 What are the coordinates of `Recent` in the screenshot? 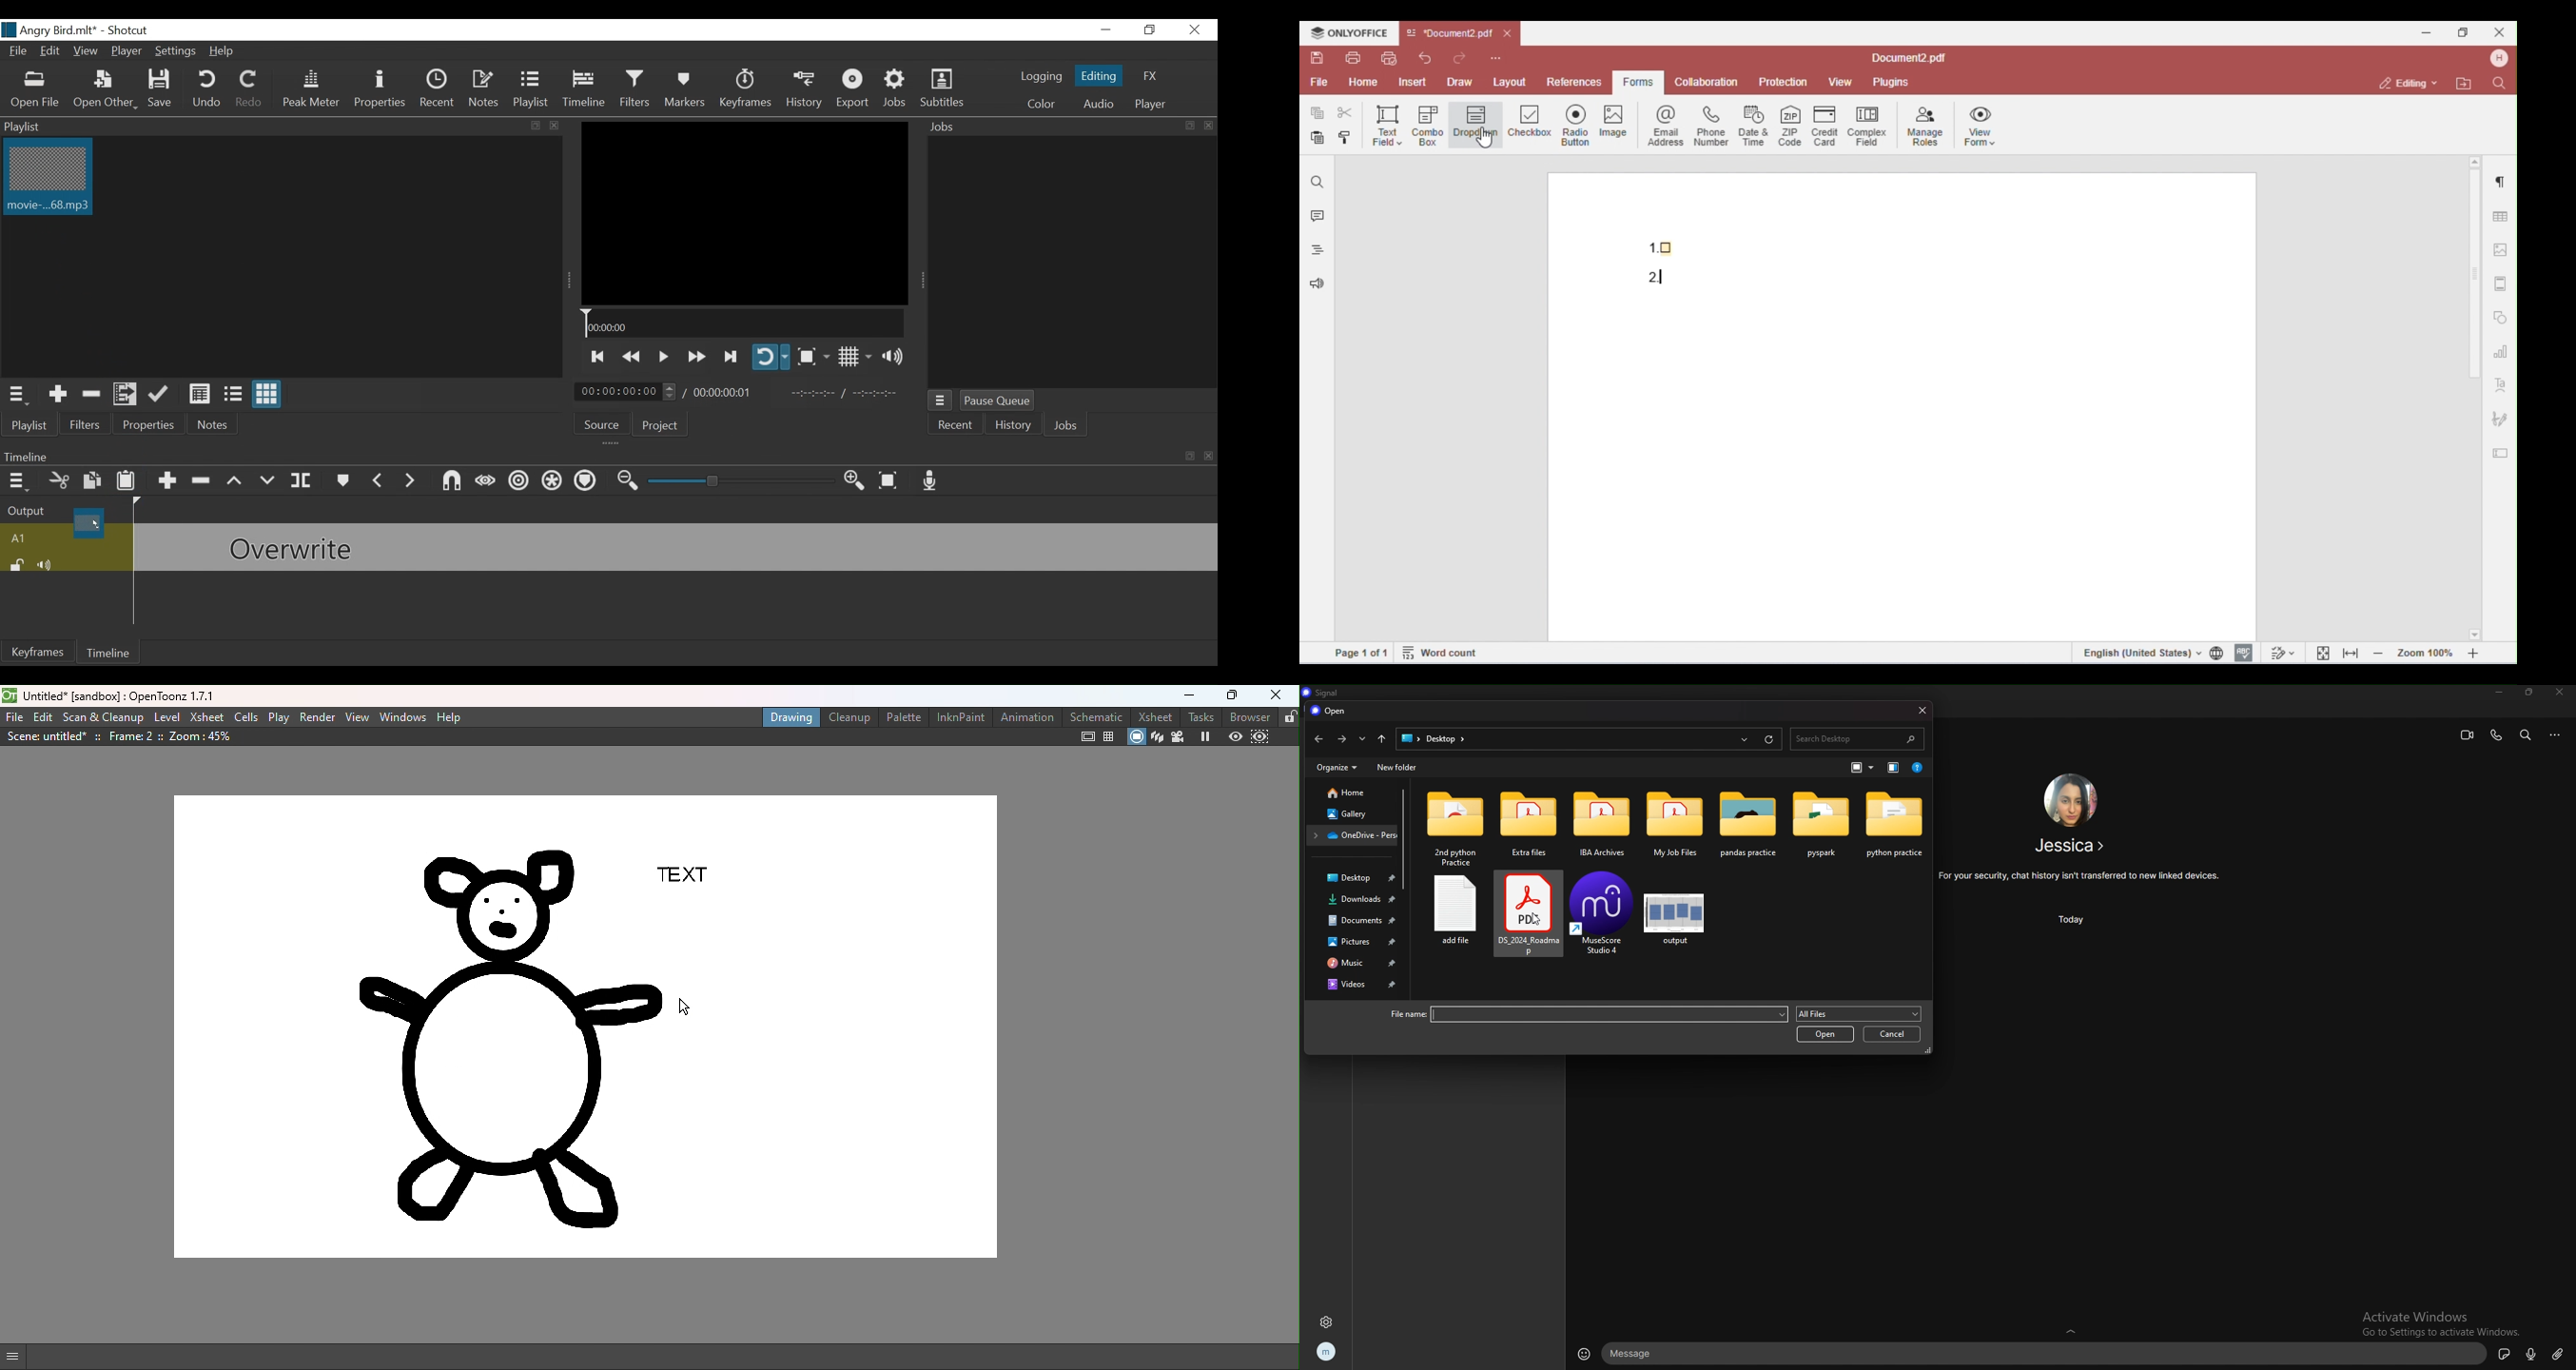 It's located at (956, 425).